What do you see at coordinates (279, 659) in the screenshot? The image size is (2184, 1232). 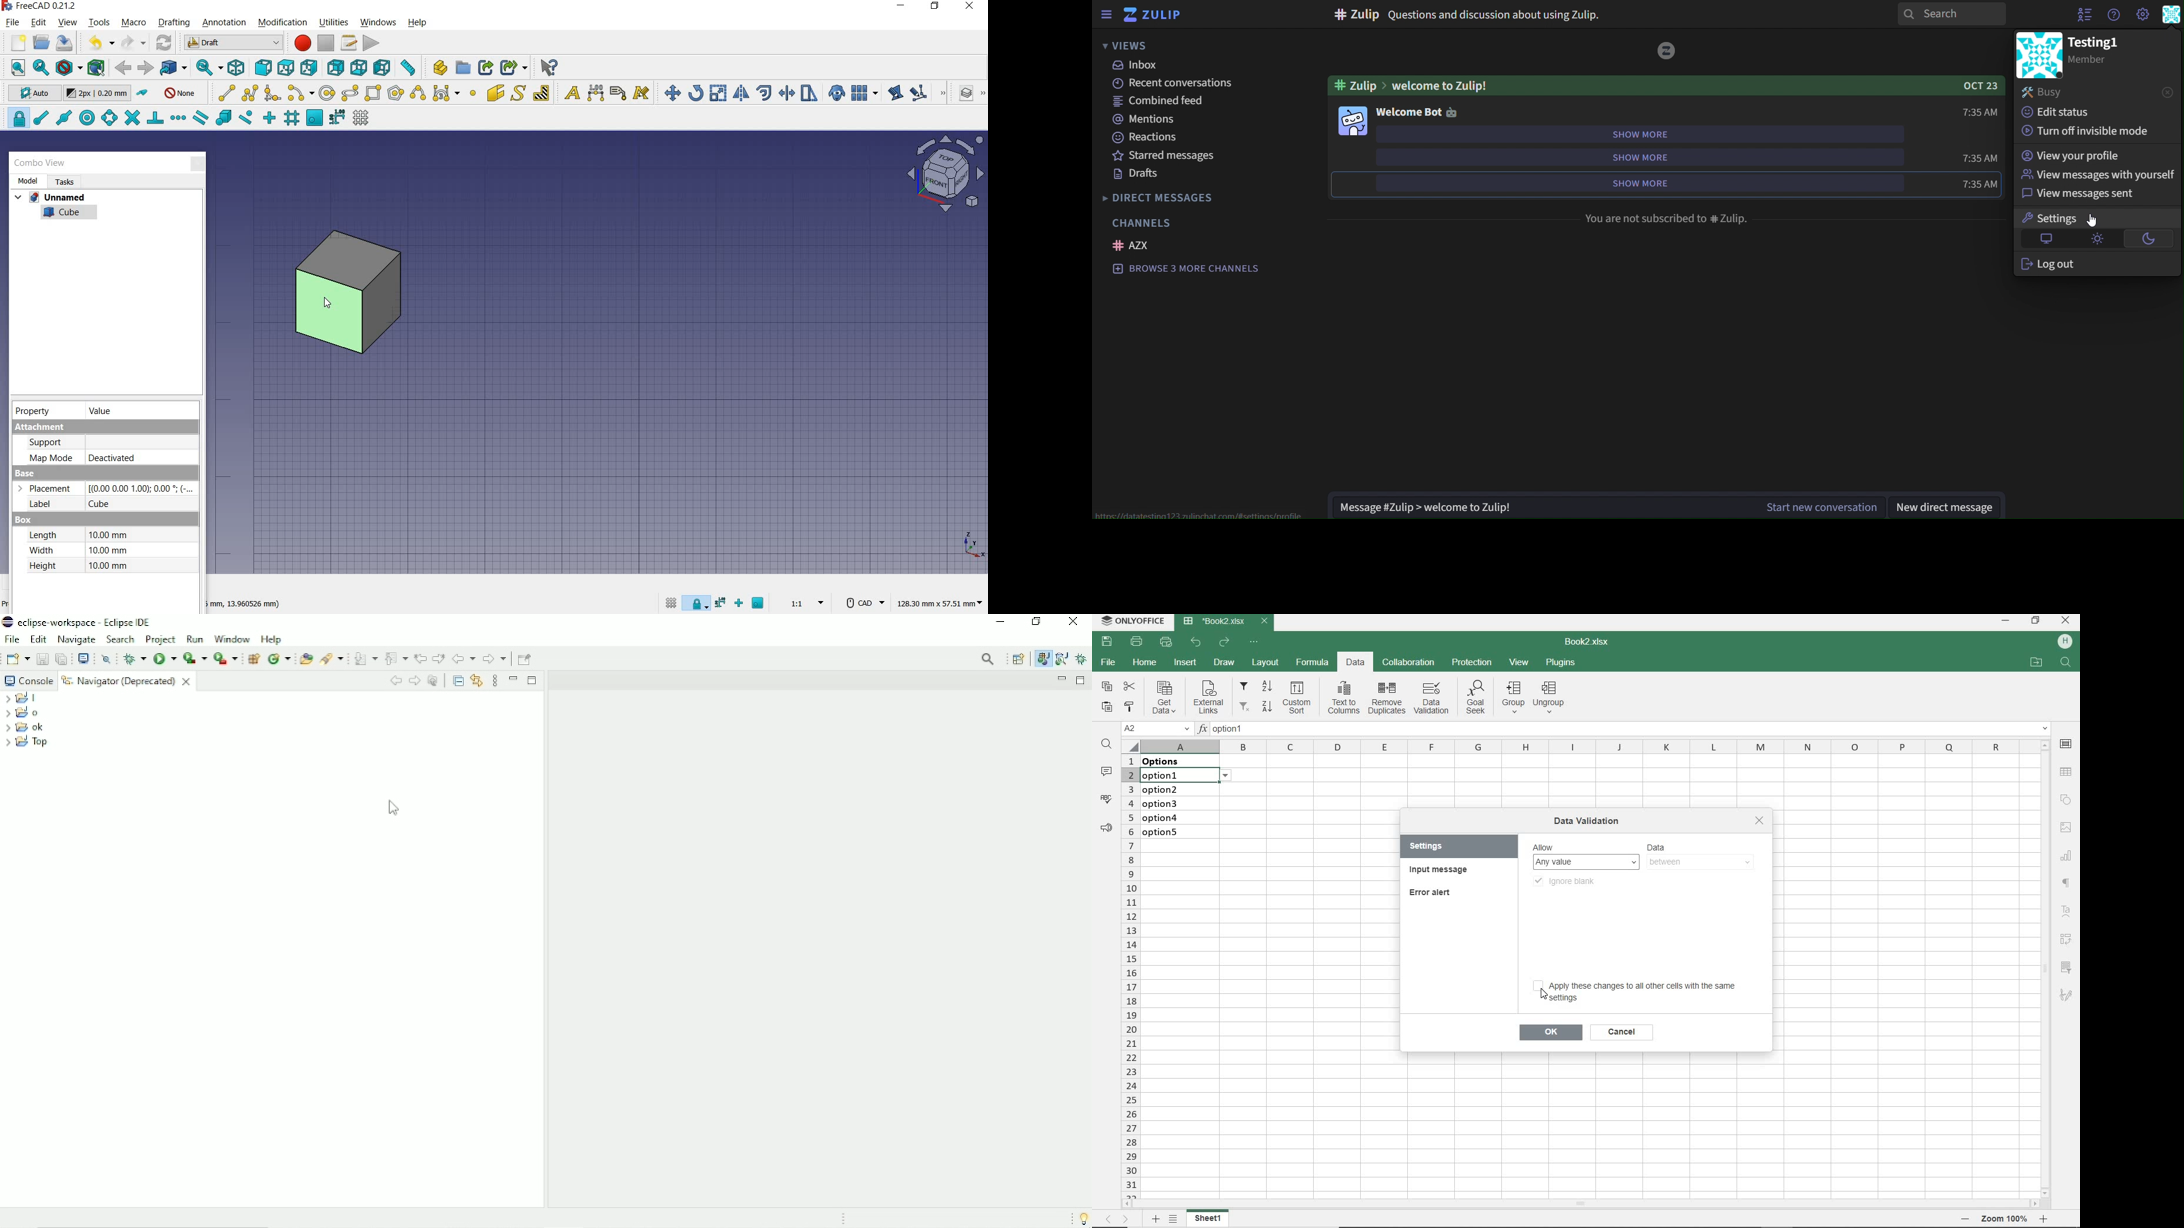 I see `New java class` at bounding box center [279, 659].